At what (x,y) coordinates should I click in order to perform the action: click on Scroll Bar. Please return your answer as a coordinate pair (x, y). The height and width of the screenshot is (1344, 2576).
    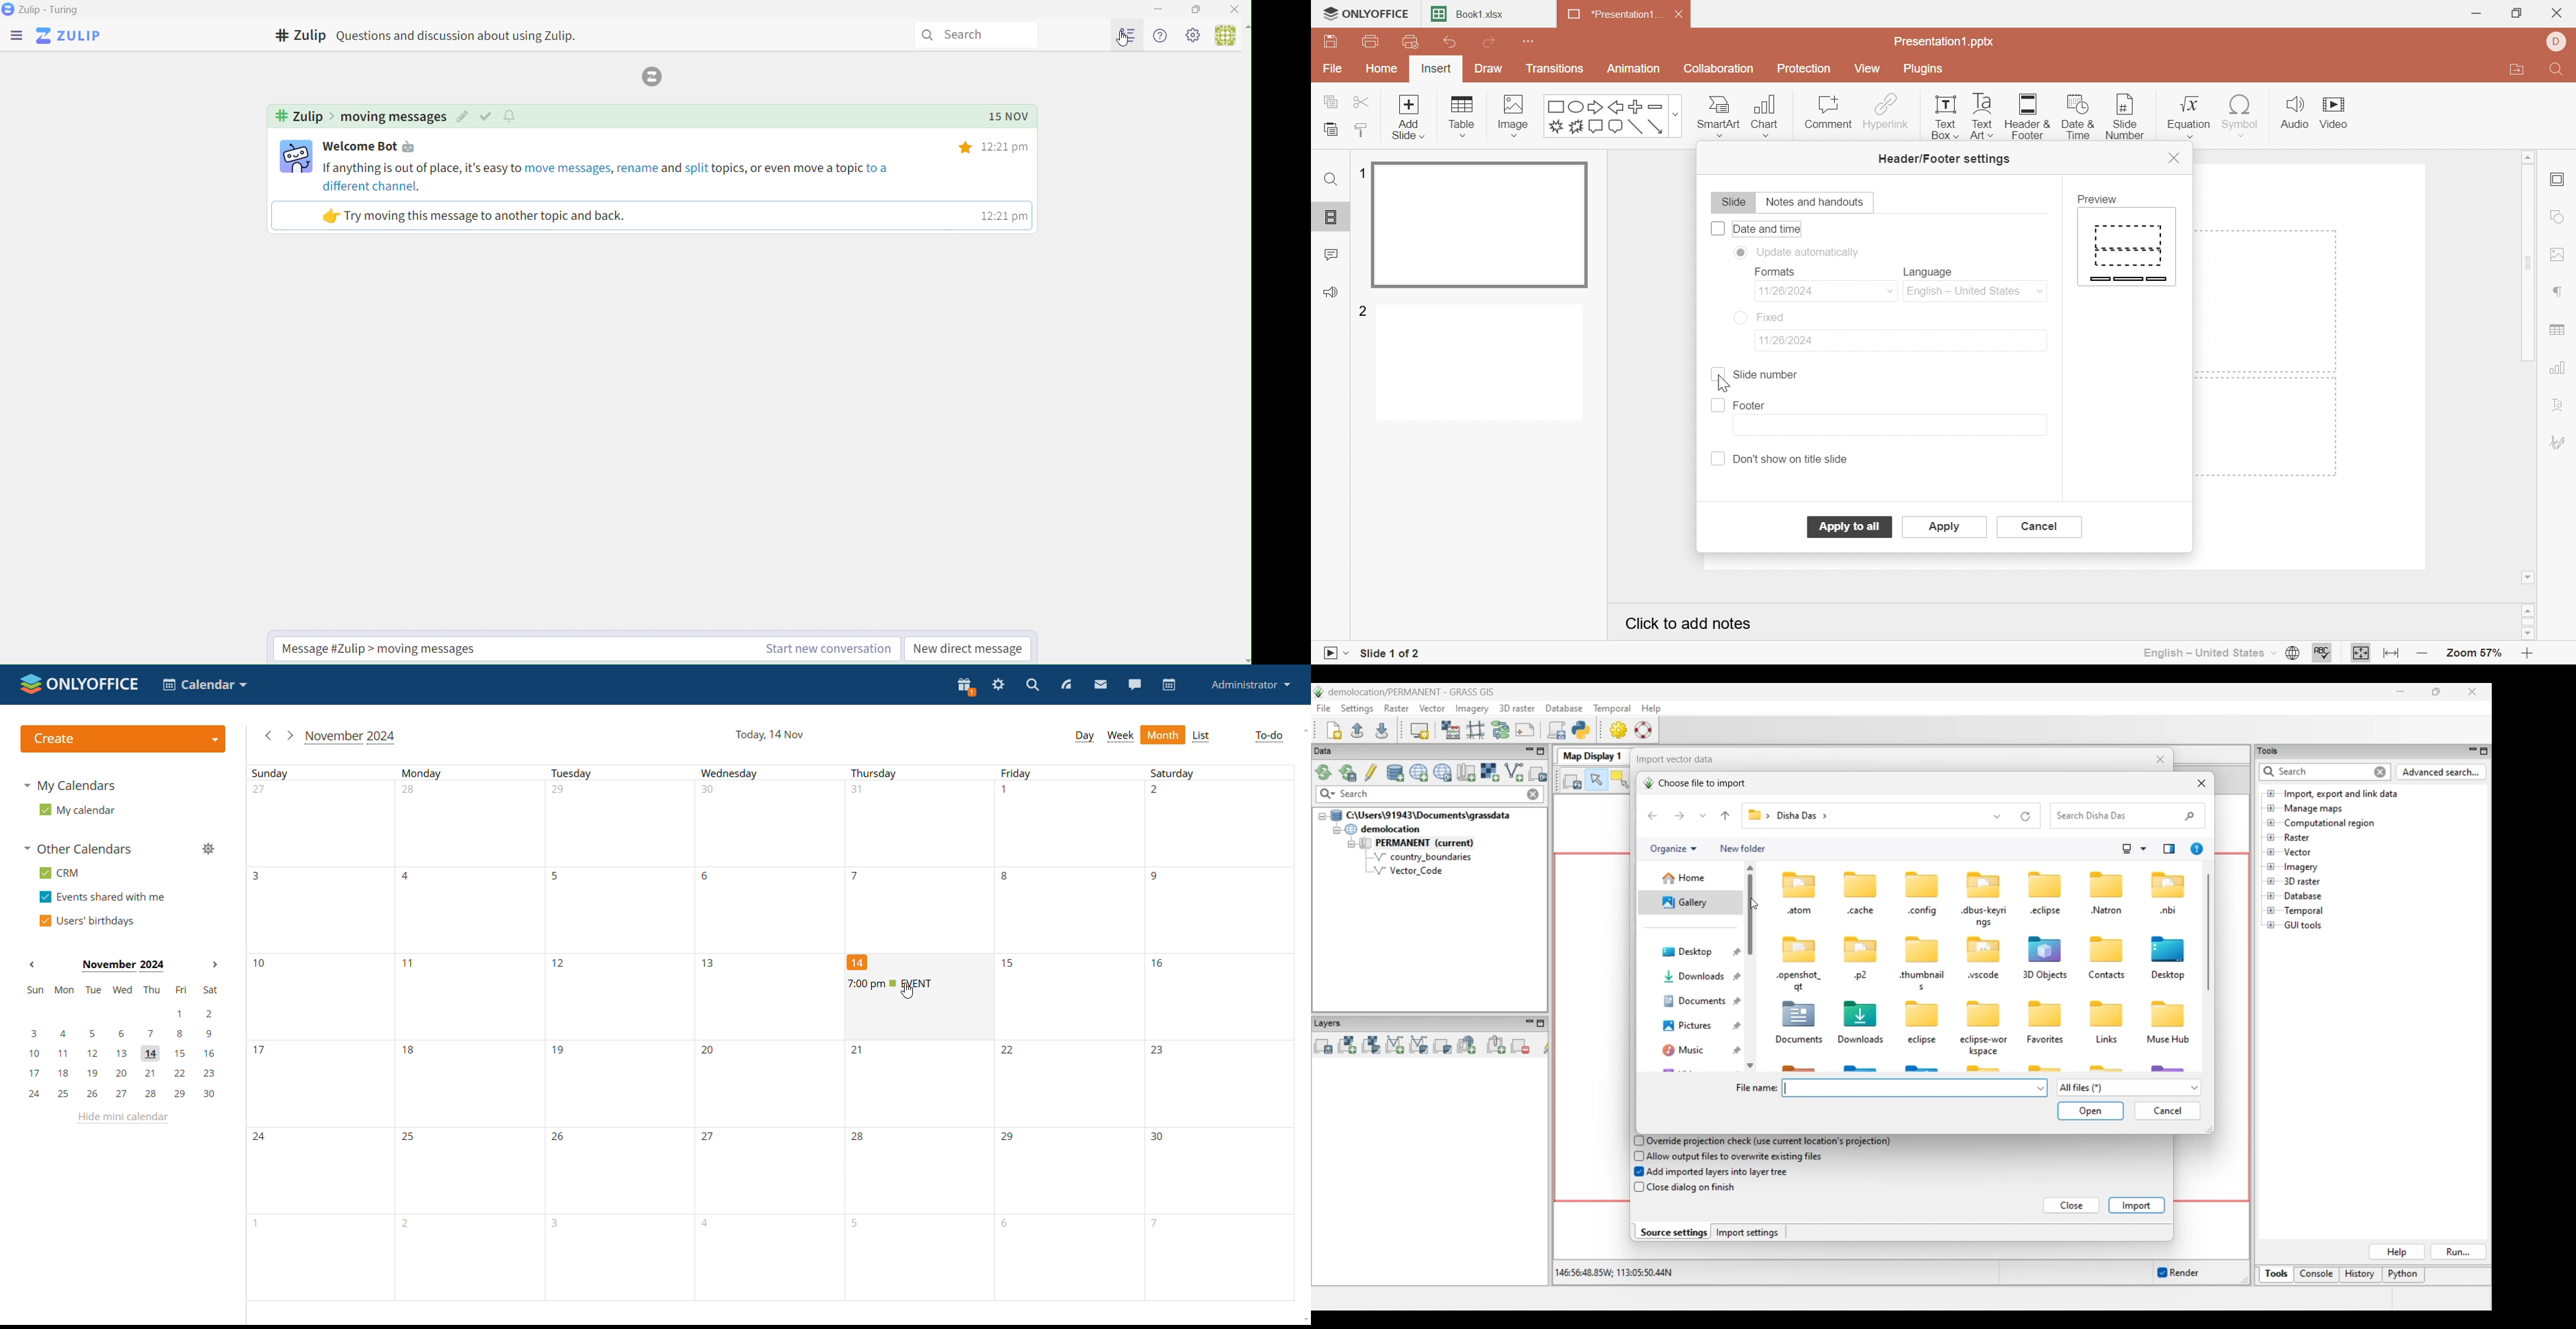
    Looking at the image, I should click on (2532, 264).